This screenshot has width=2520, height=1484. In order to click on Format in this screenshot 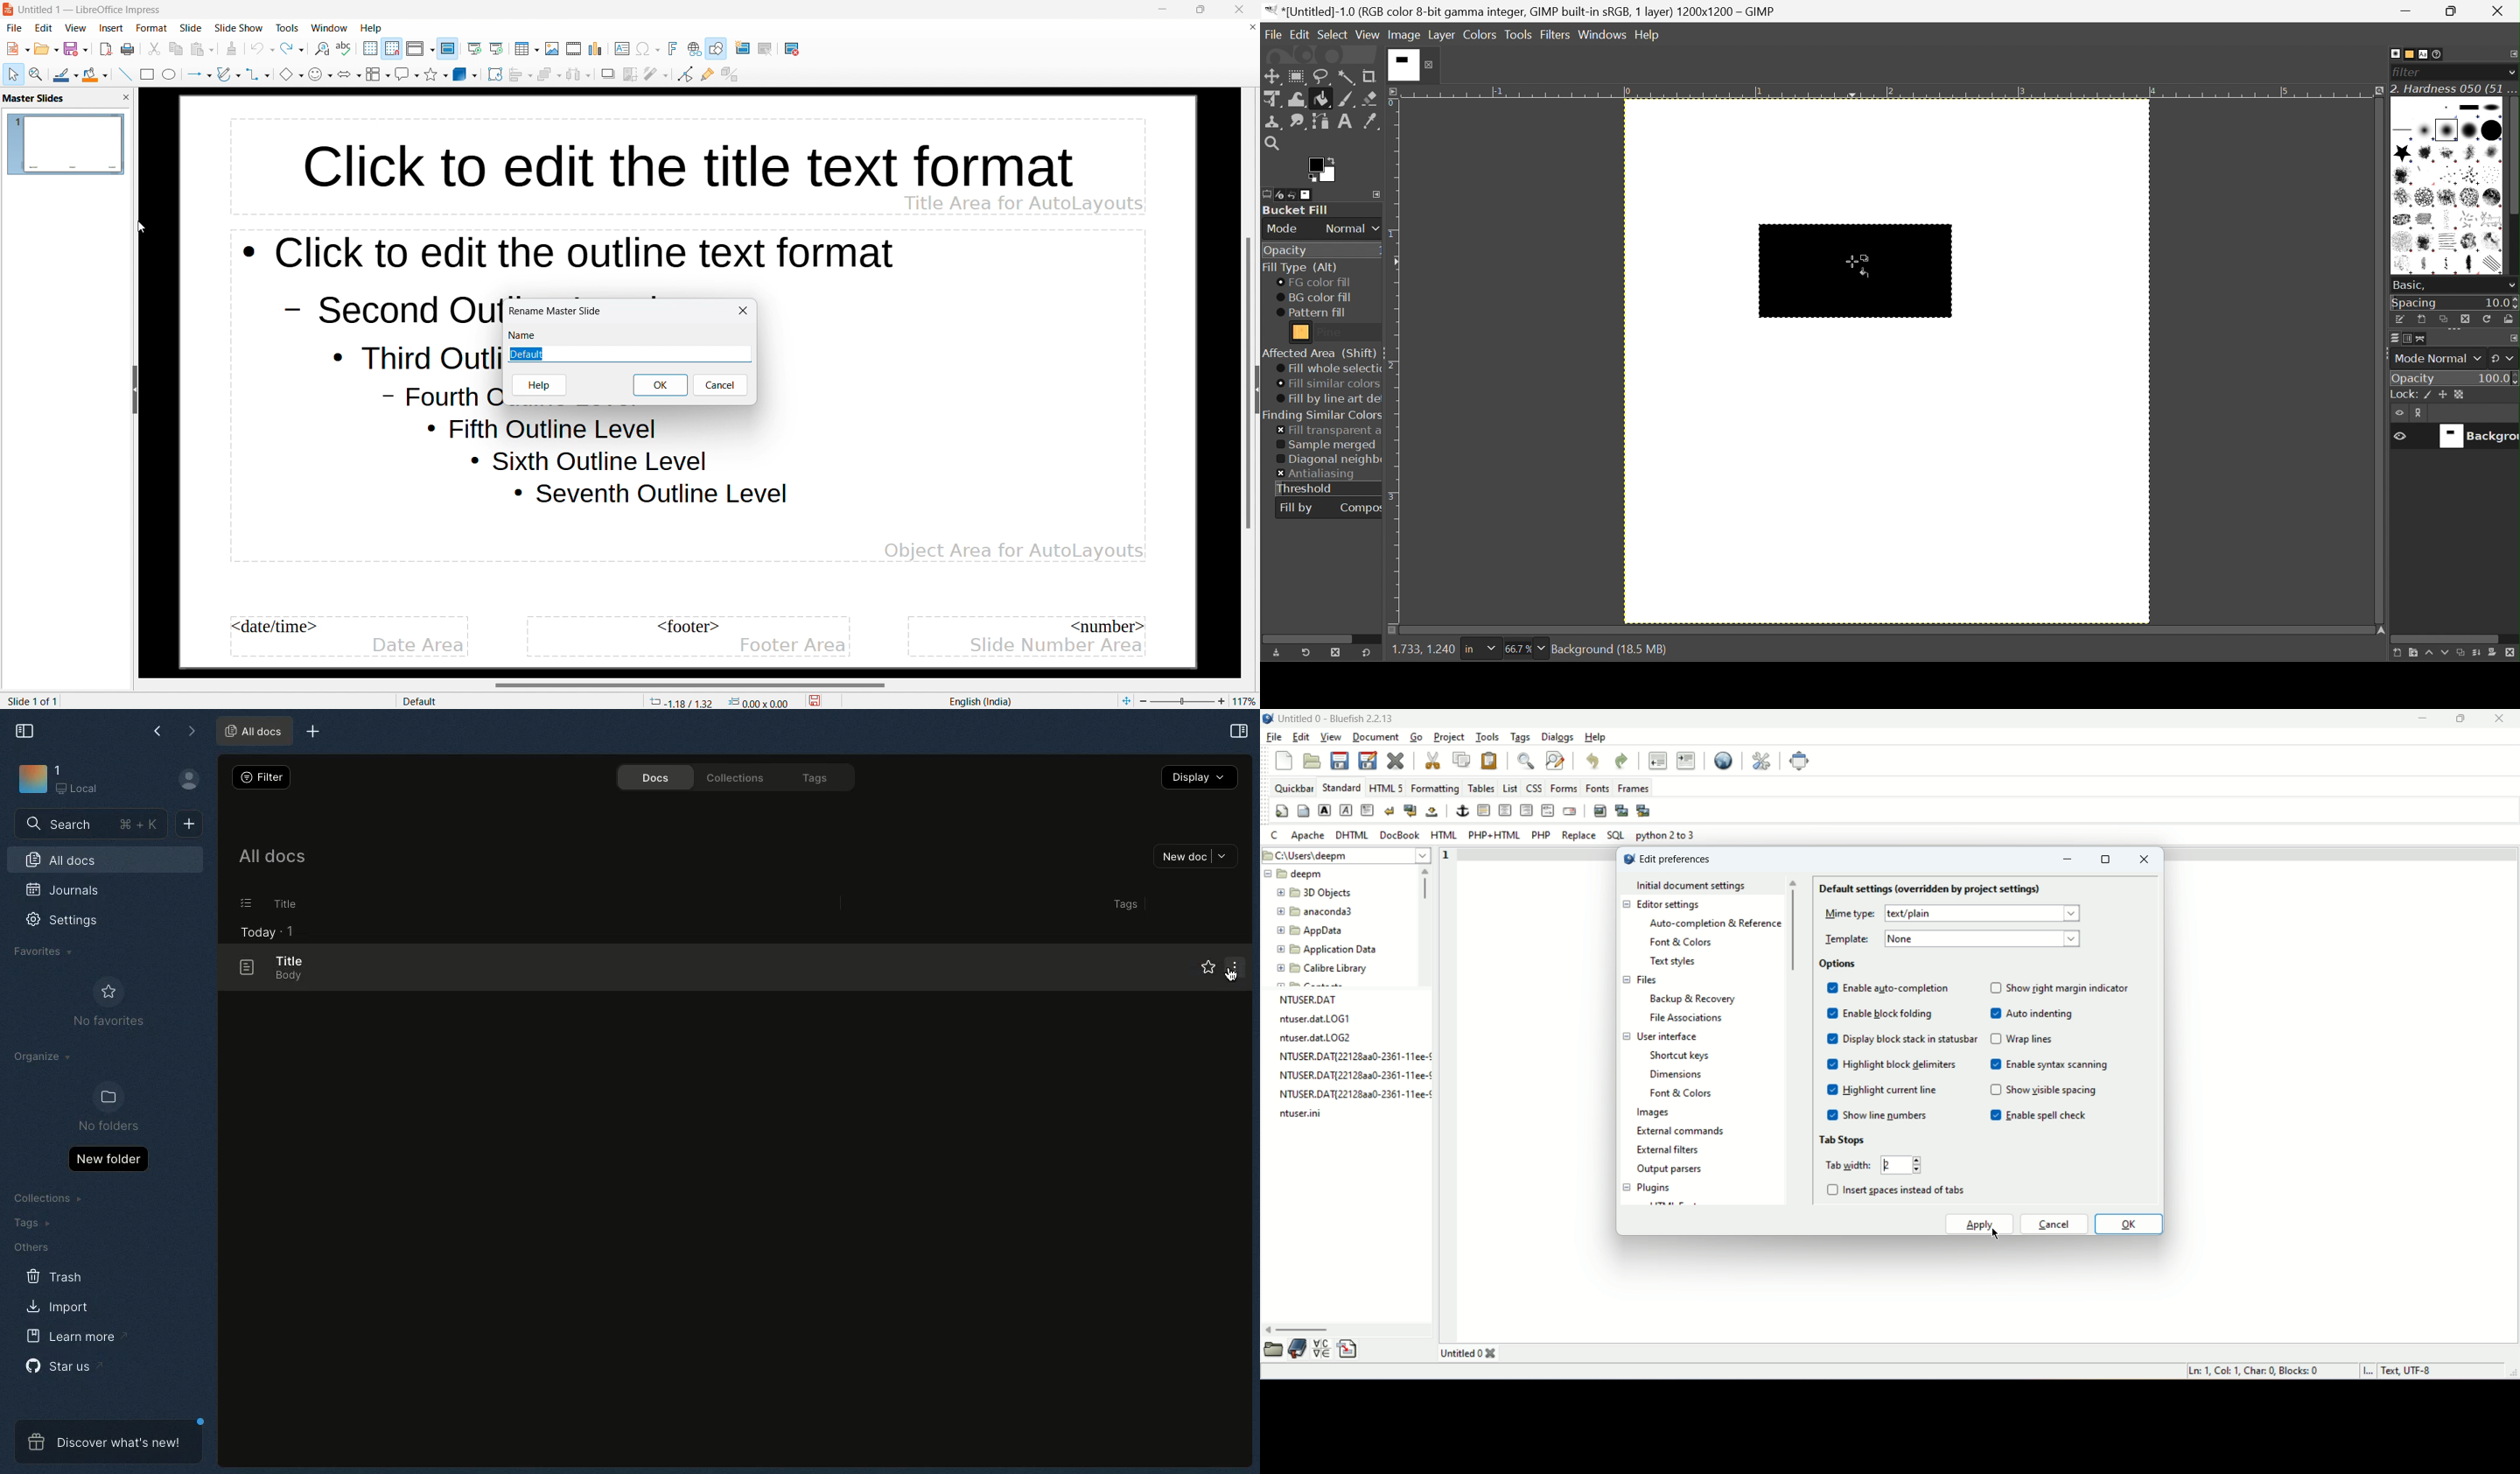, I will do `click(152, 28)`.